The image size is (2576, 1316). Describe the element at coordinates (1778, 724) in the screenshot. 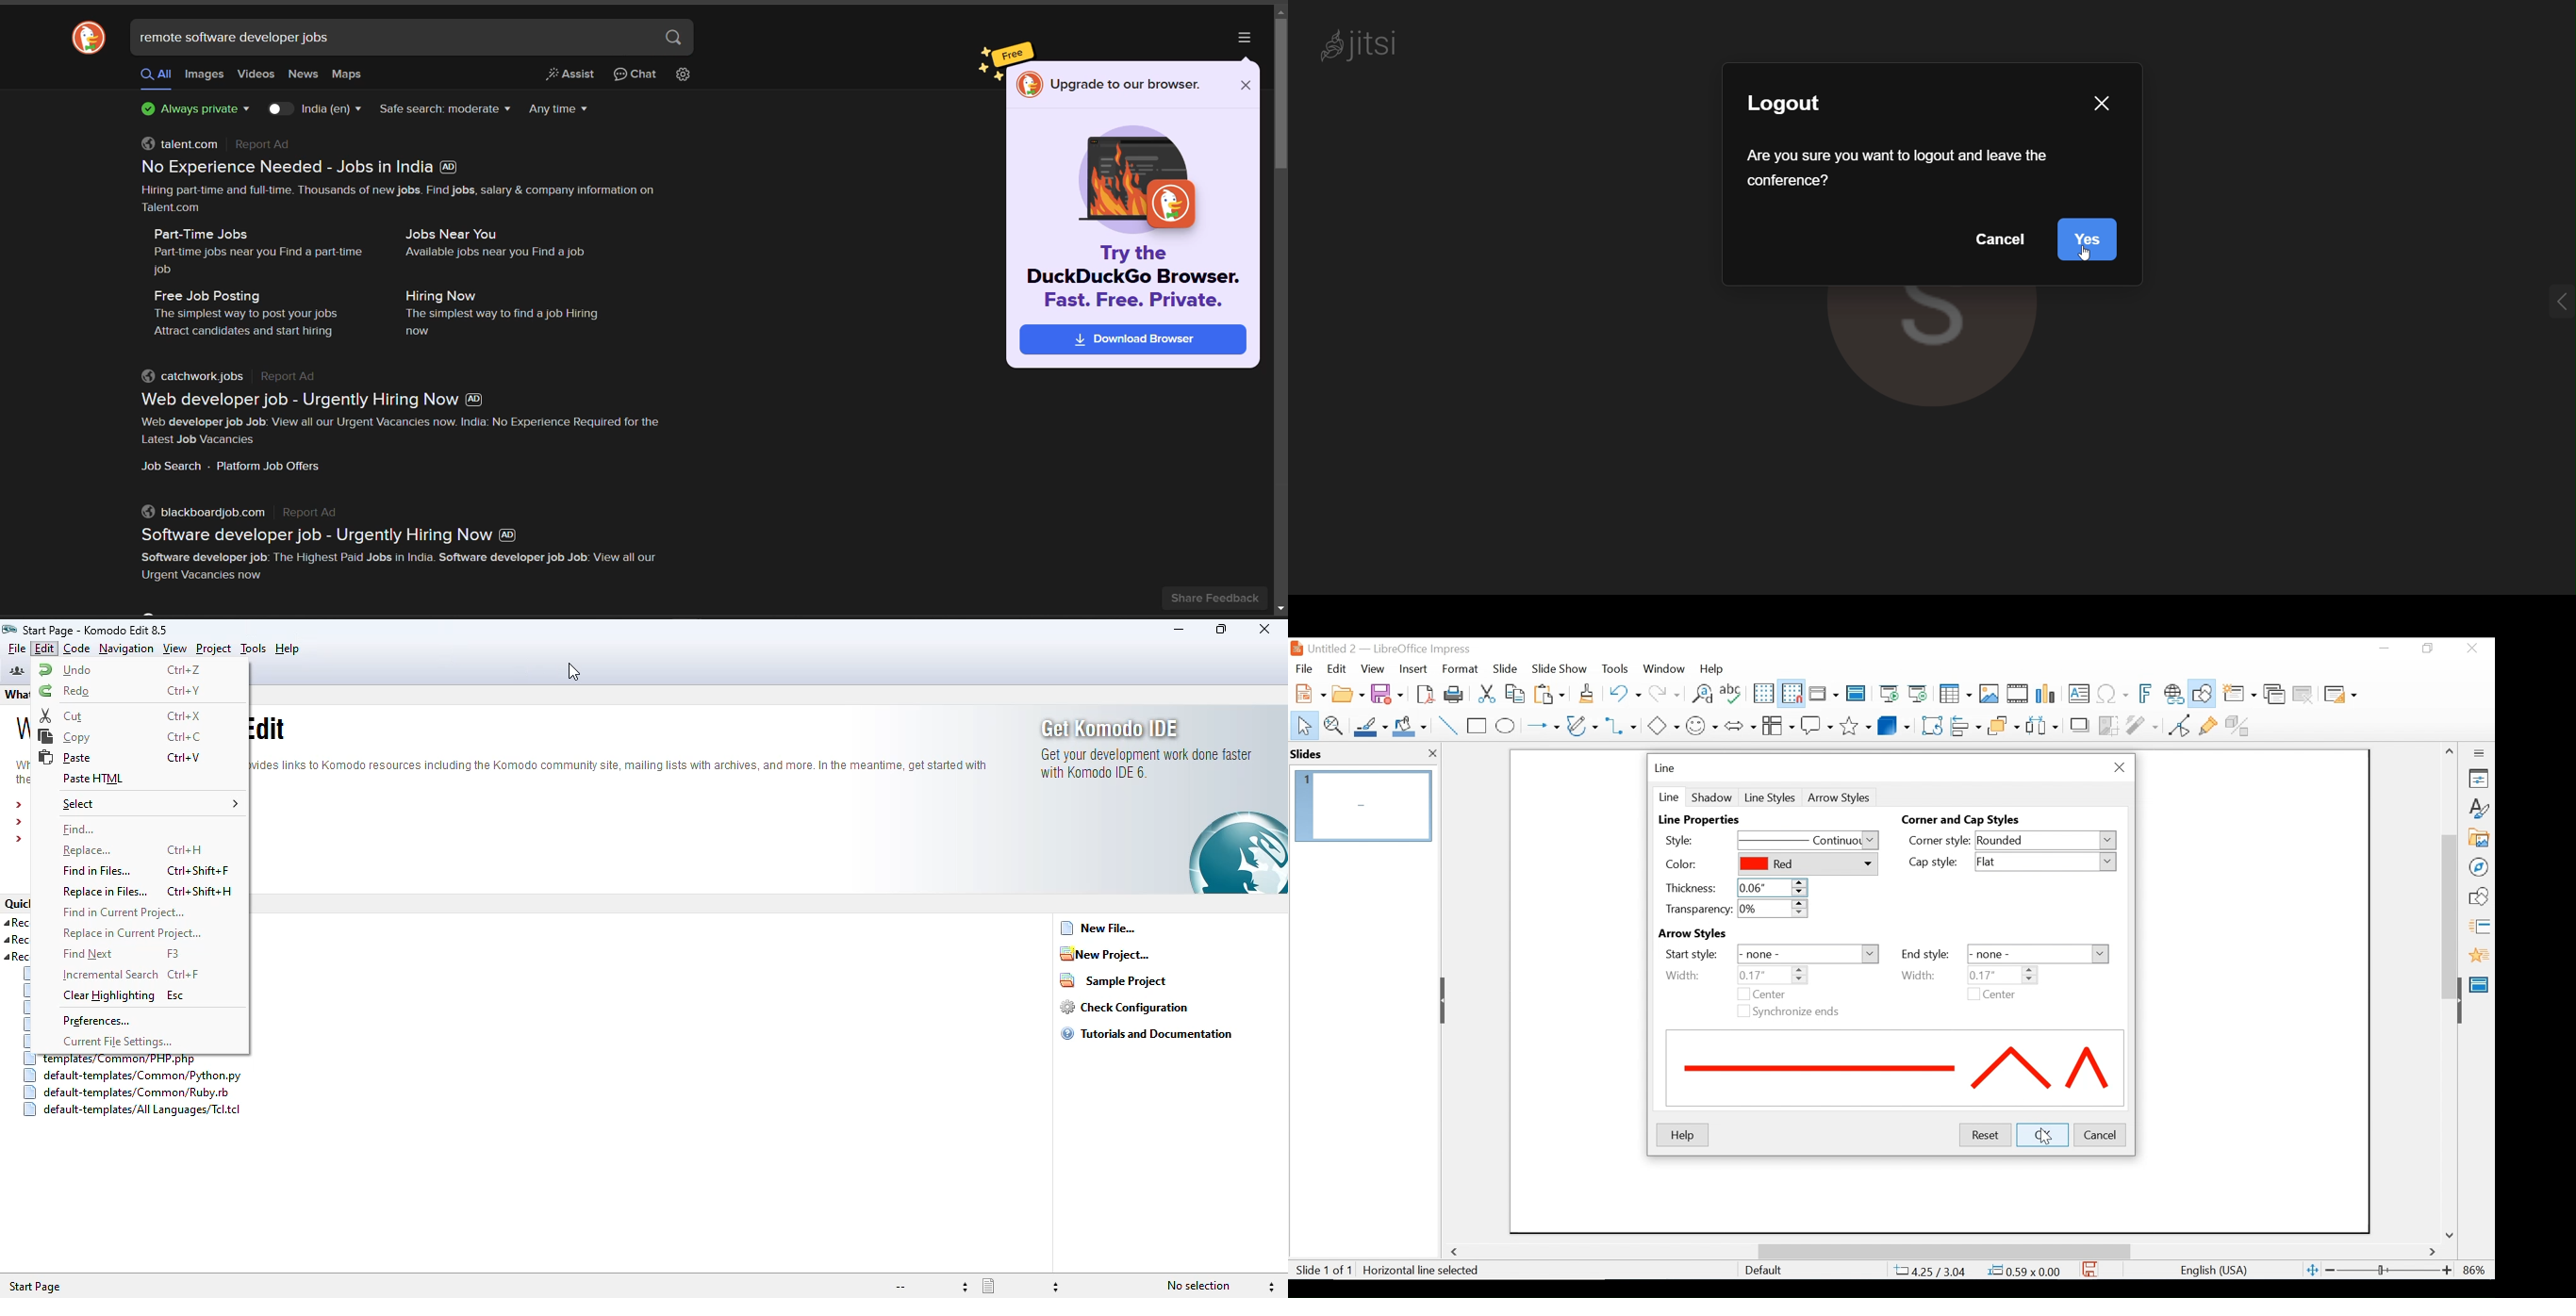

I see `` at that location.